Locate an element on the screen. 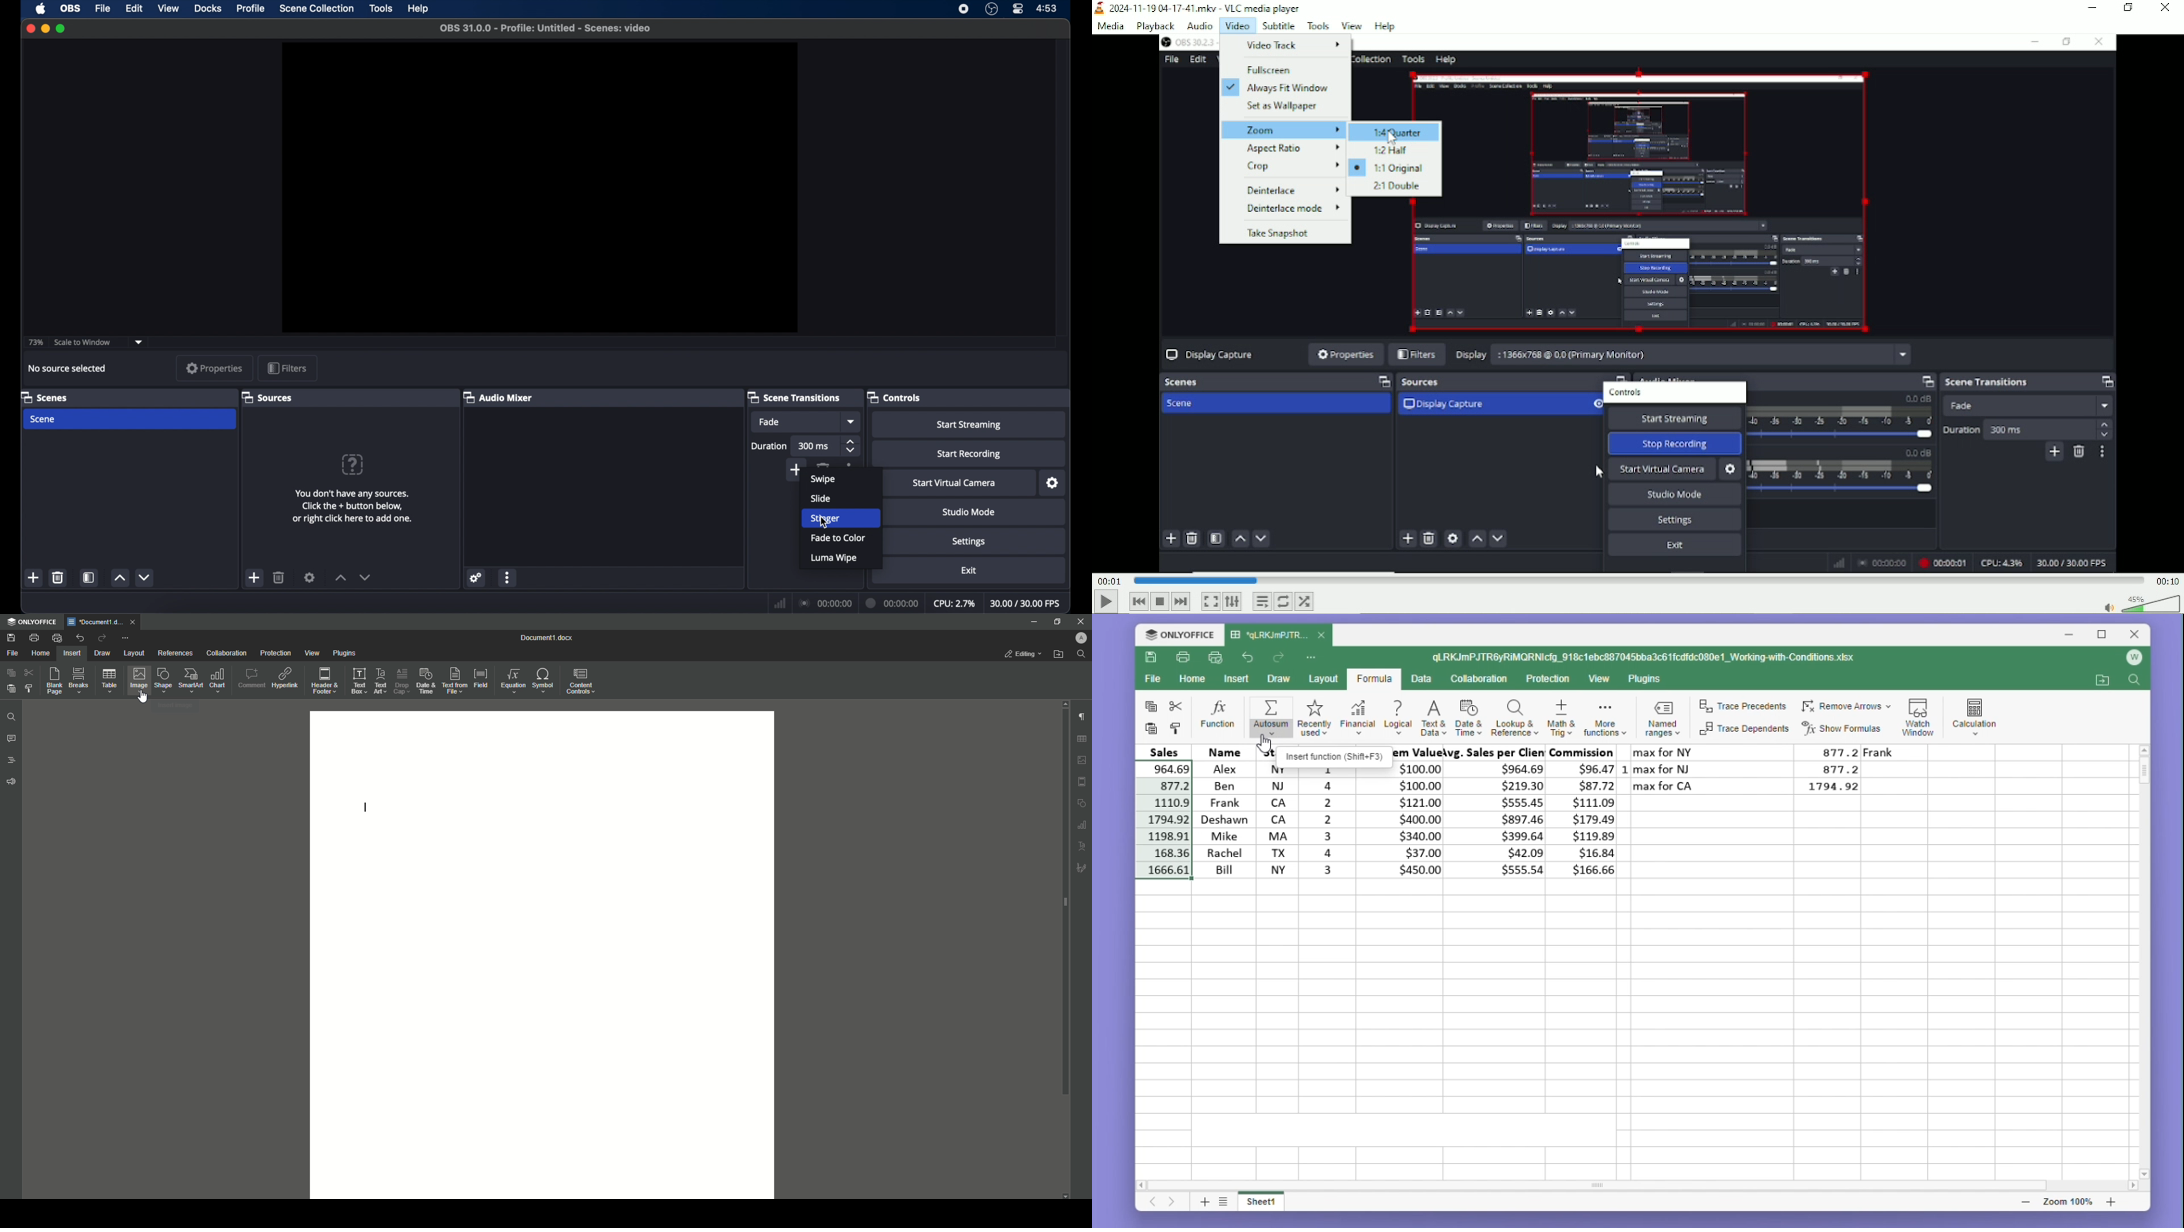 This screenshot has width=2184, height=1232. Calculation is located at coordinates (1975, 714).